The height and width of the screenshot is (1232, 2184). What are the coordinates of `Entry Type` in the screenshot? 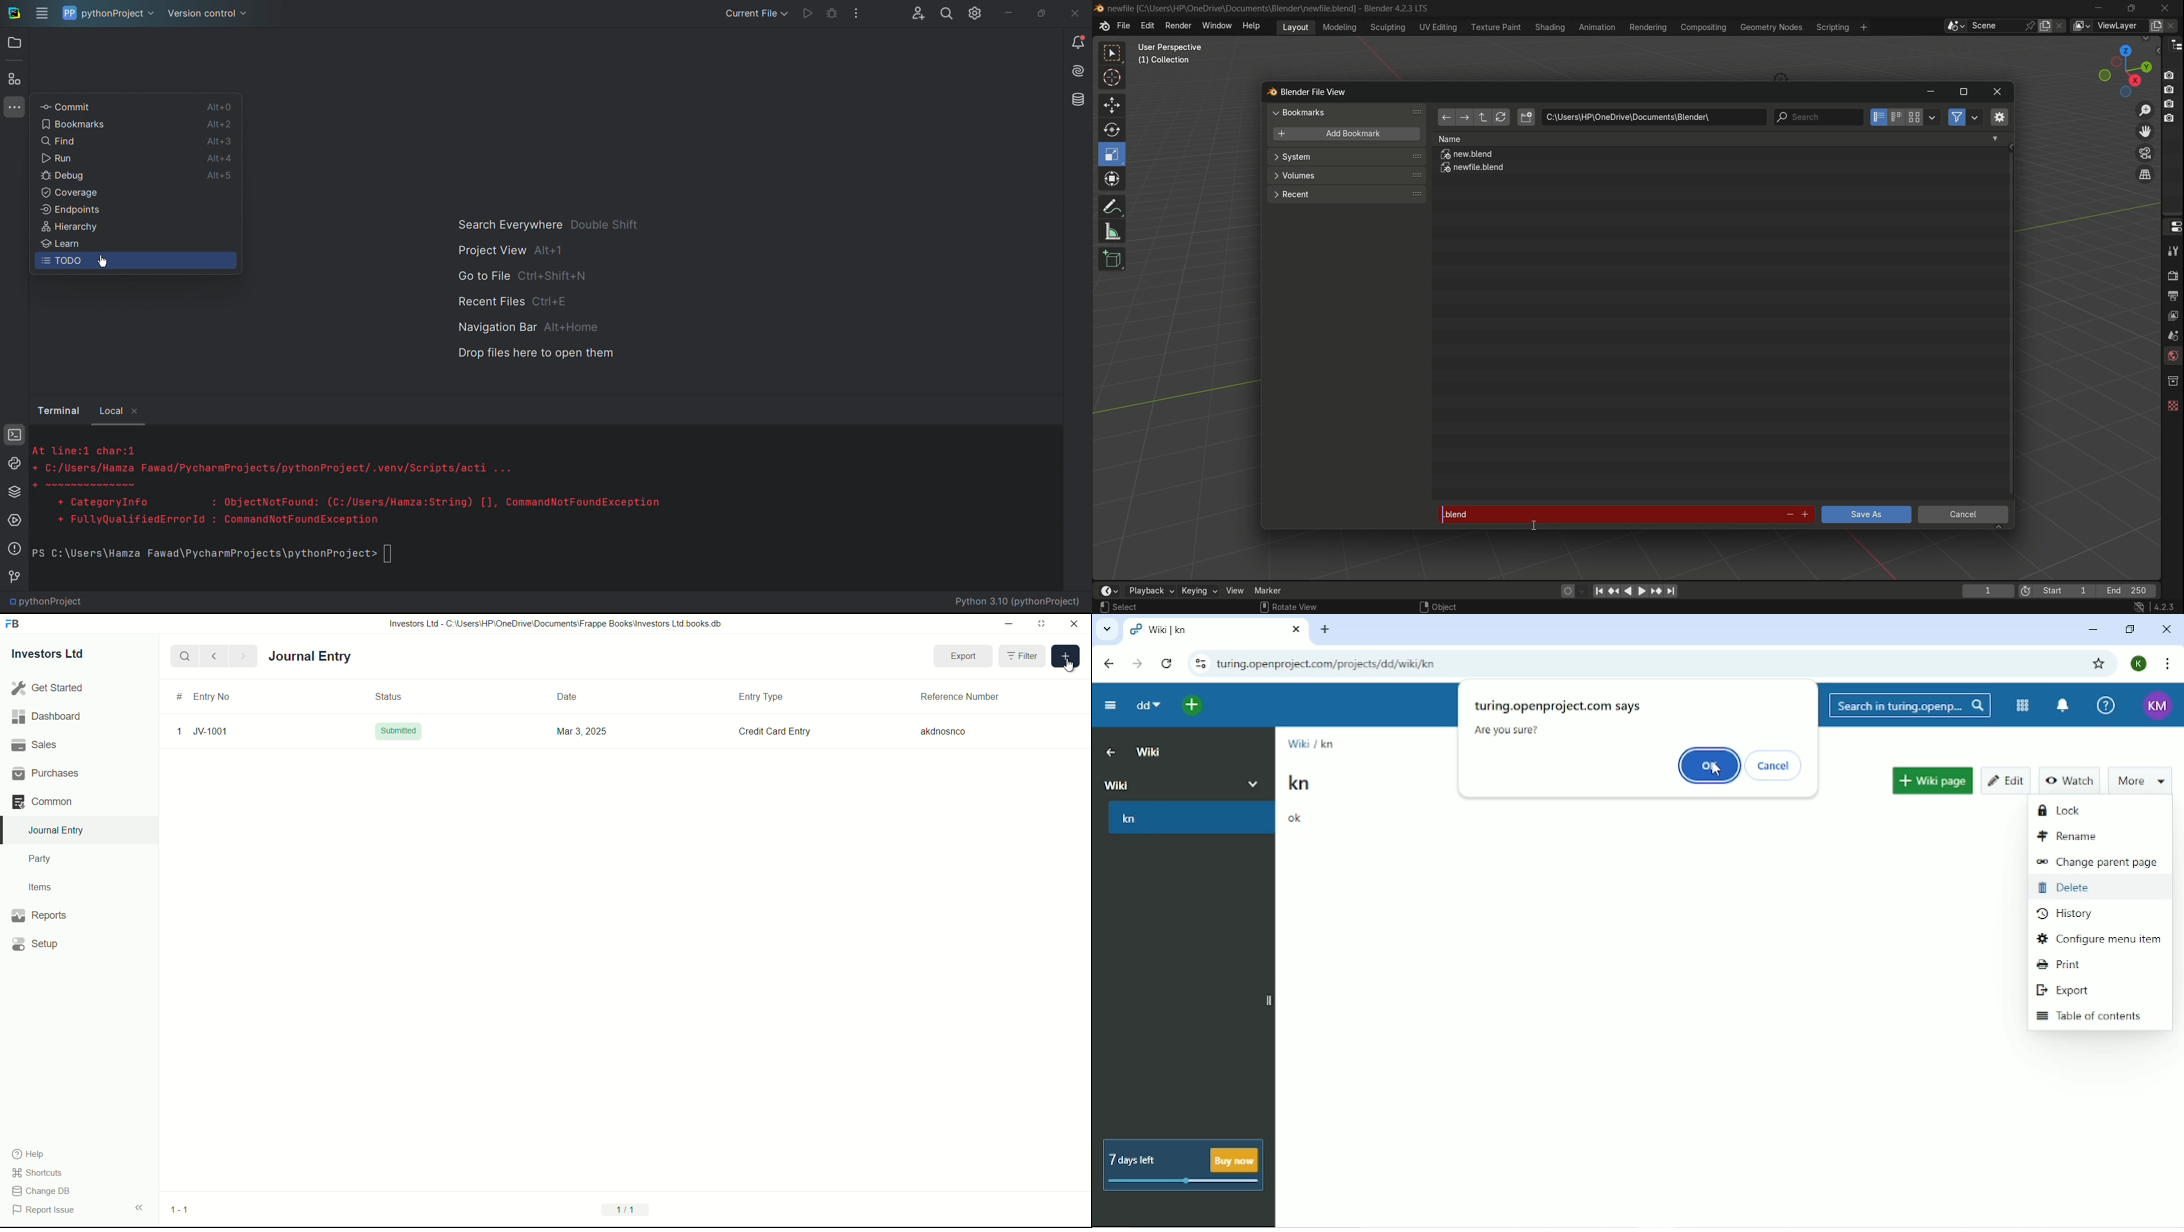 It's located at (762, 696).